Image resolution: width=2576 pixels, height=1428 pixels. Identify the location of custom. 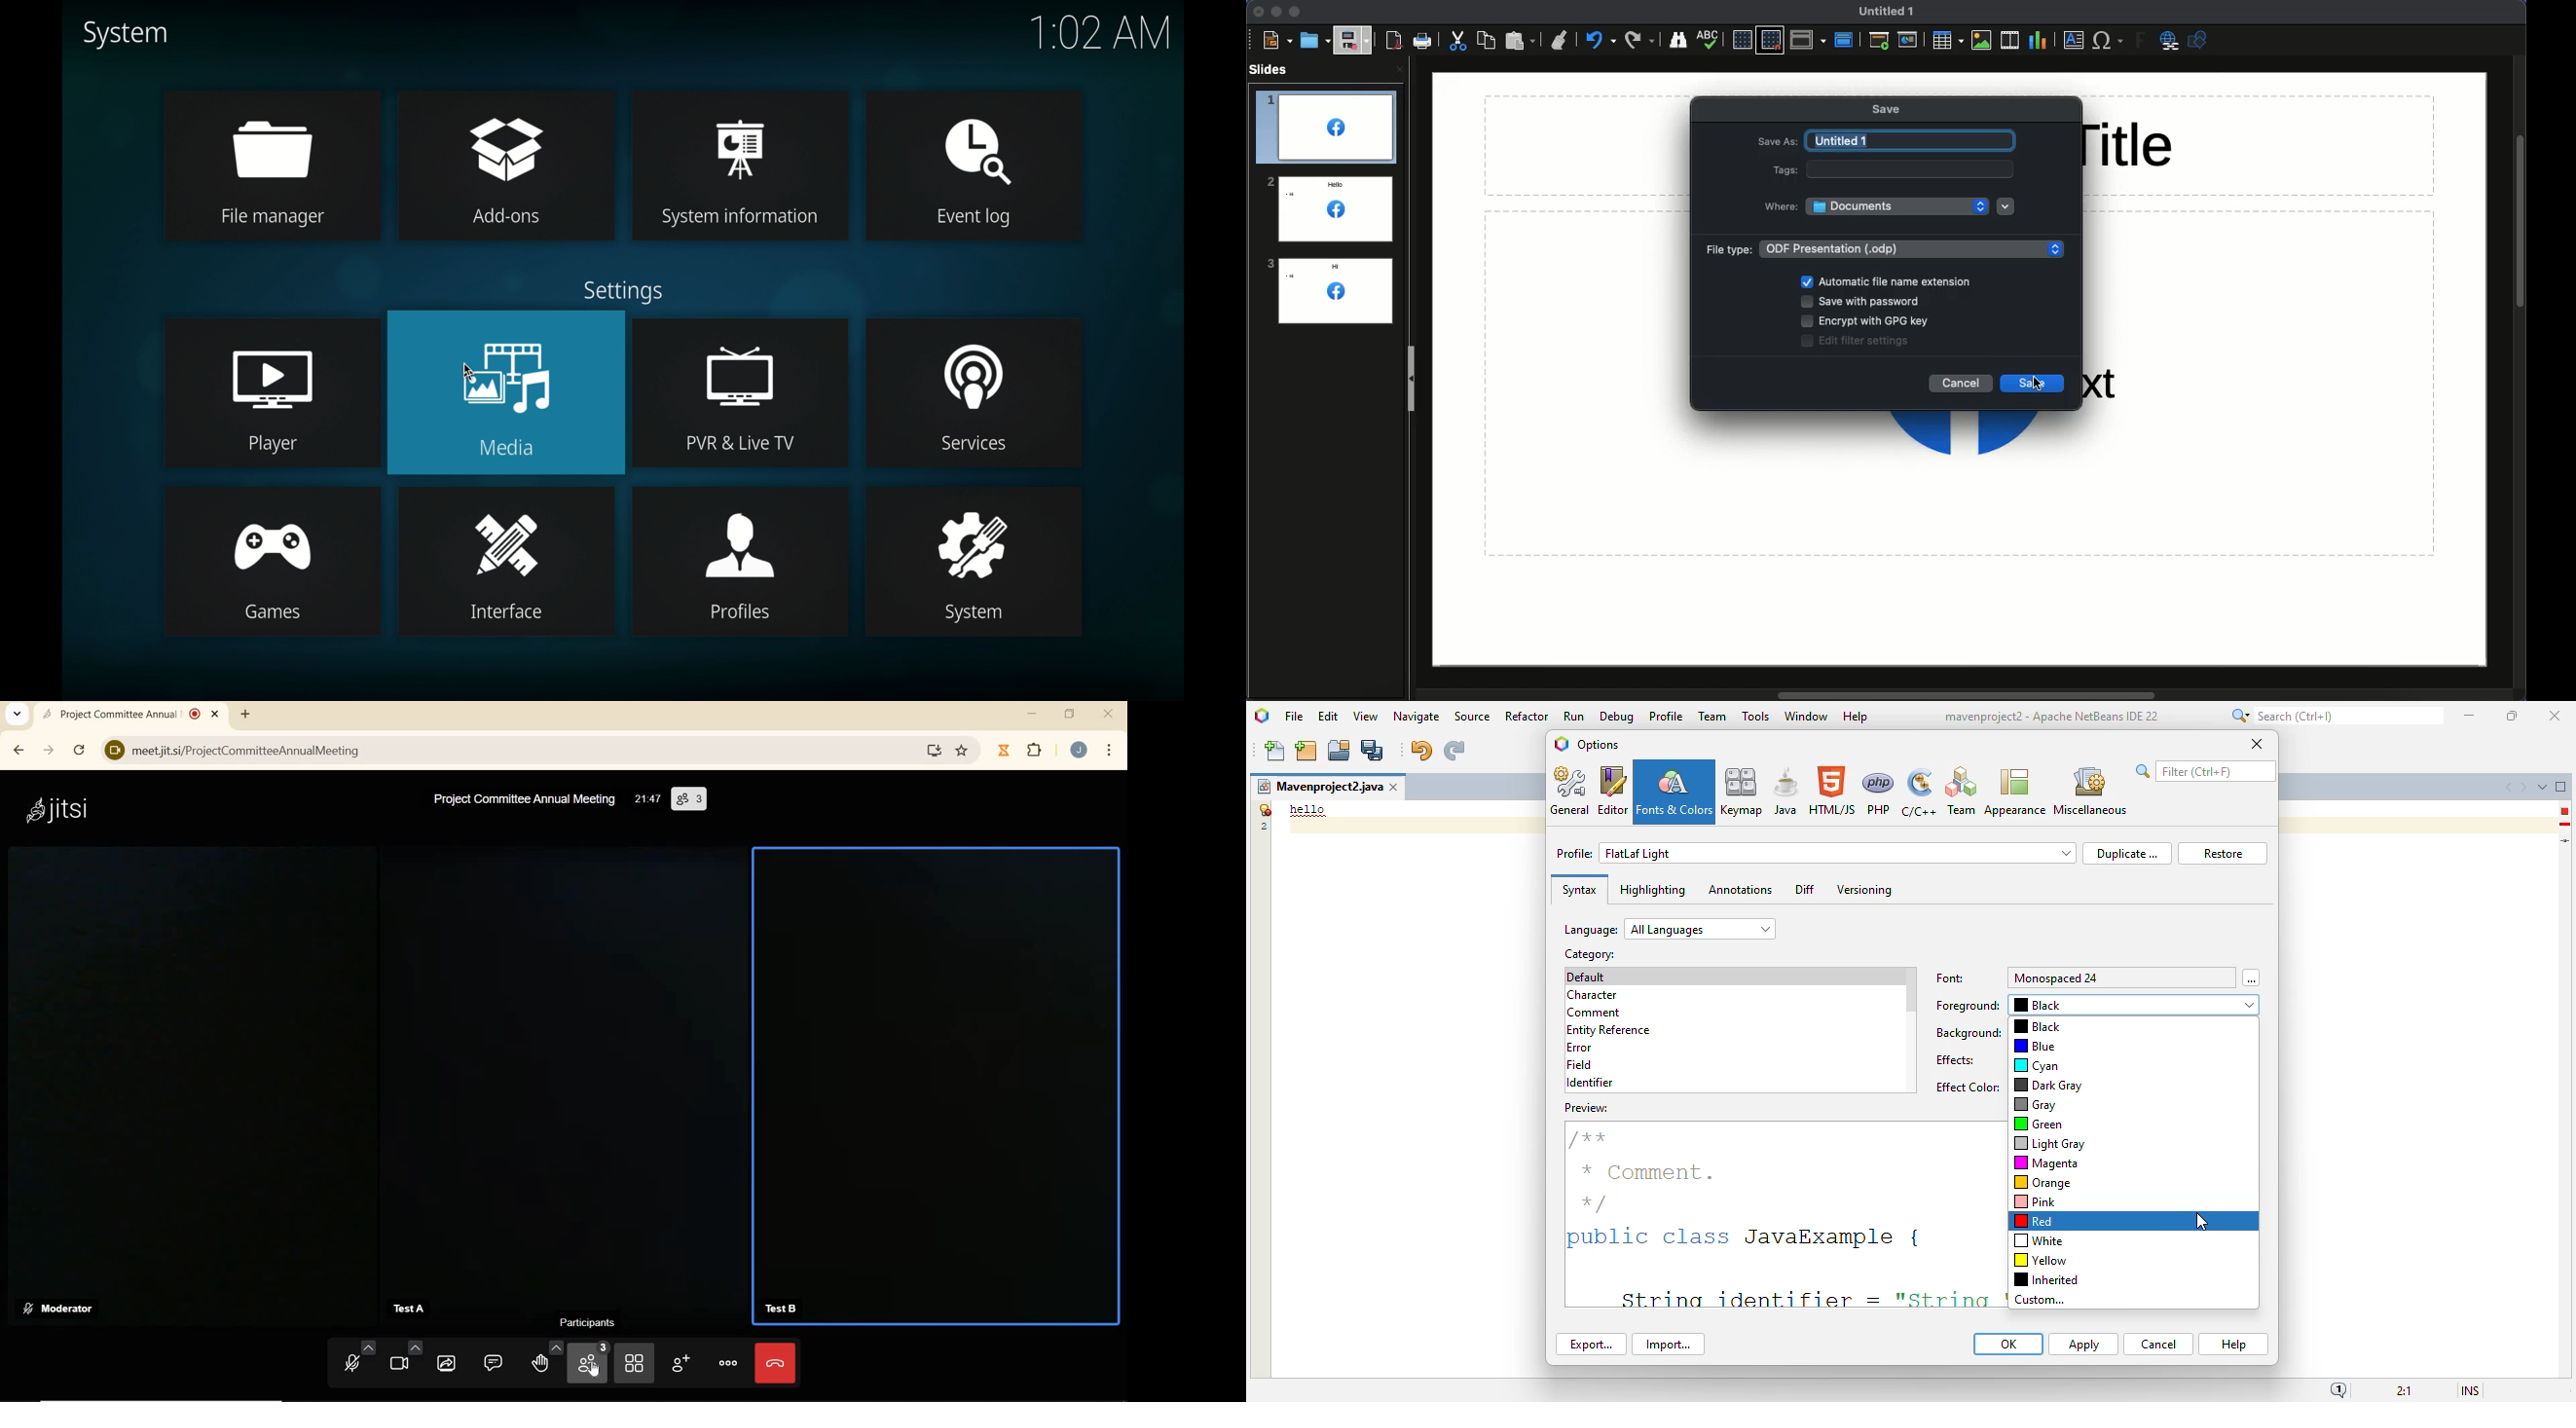
(2040, 1301).